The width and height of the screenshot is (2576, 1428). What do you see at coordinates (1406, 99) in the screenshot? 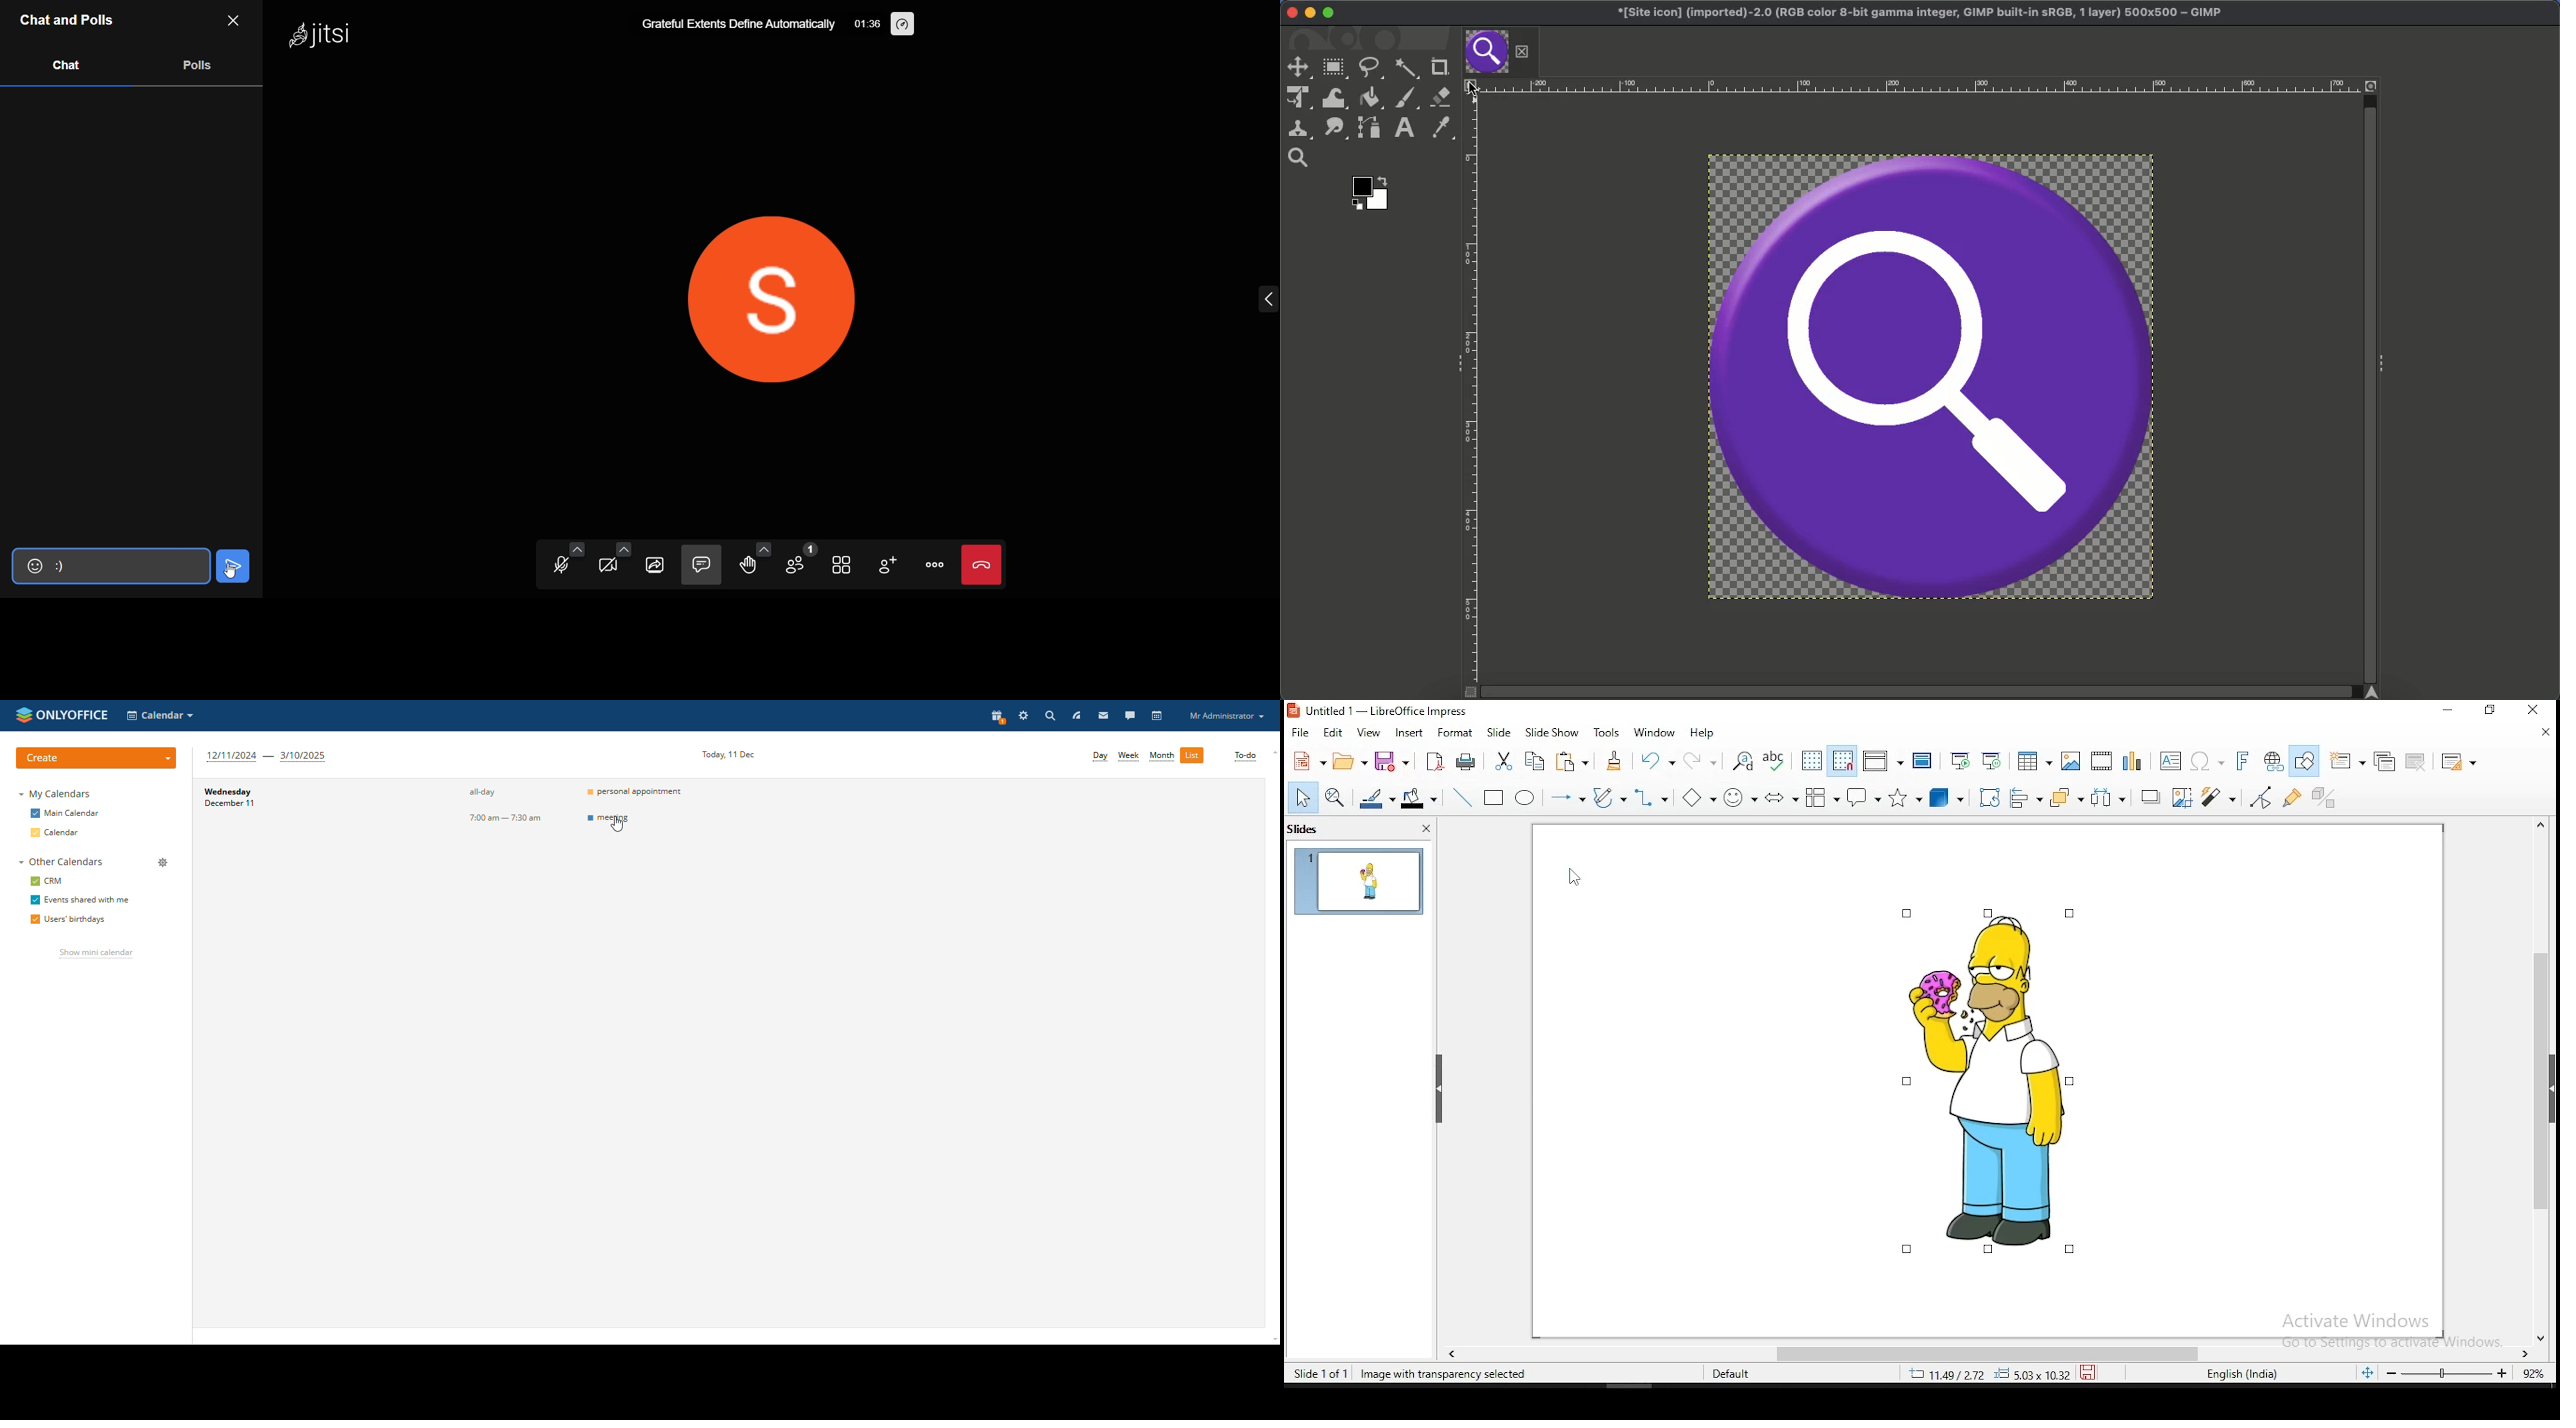
I see `Paint` at bounding box center [1406, 99].